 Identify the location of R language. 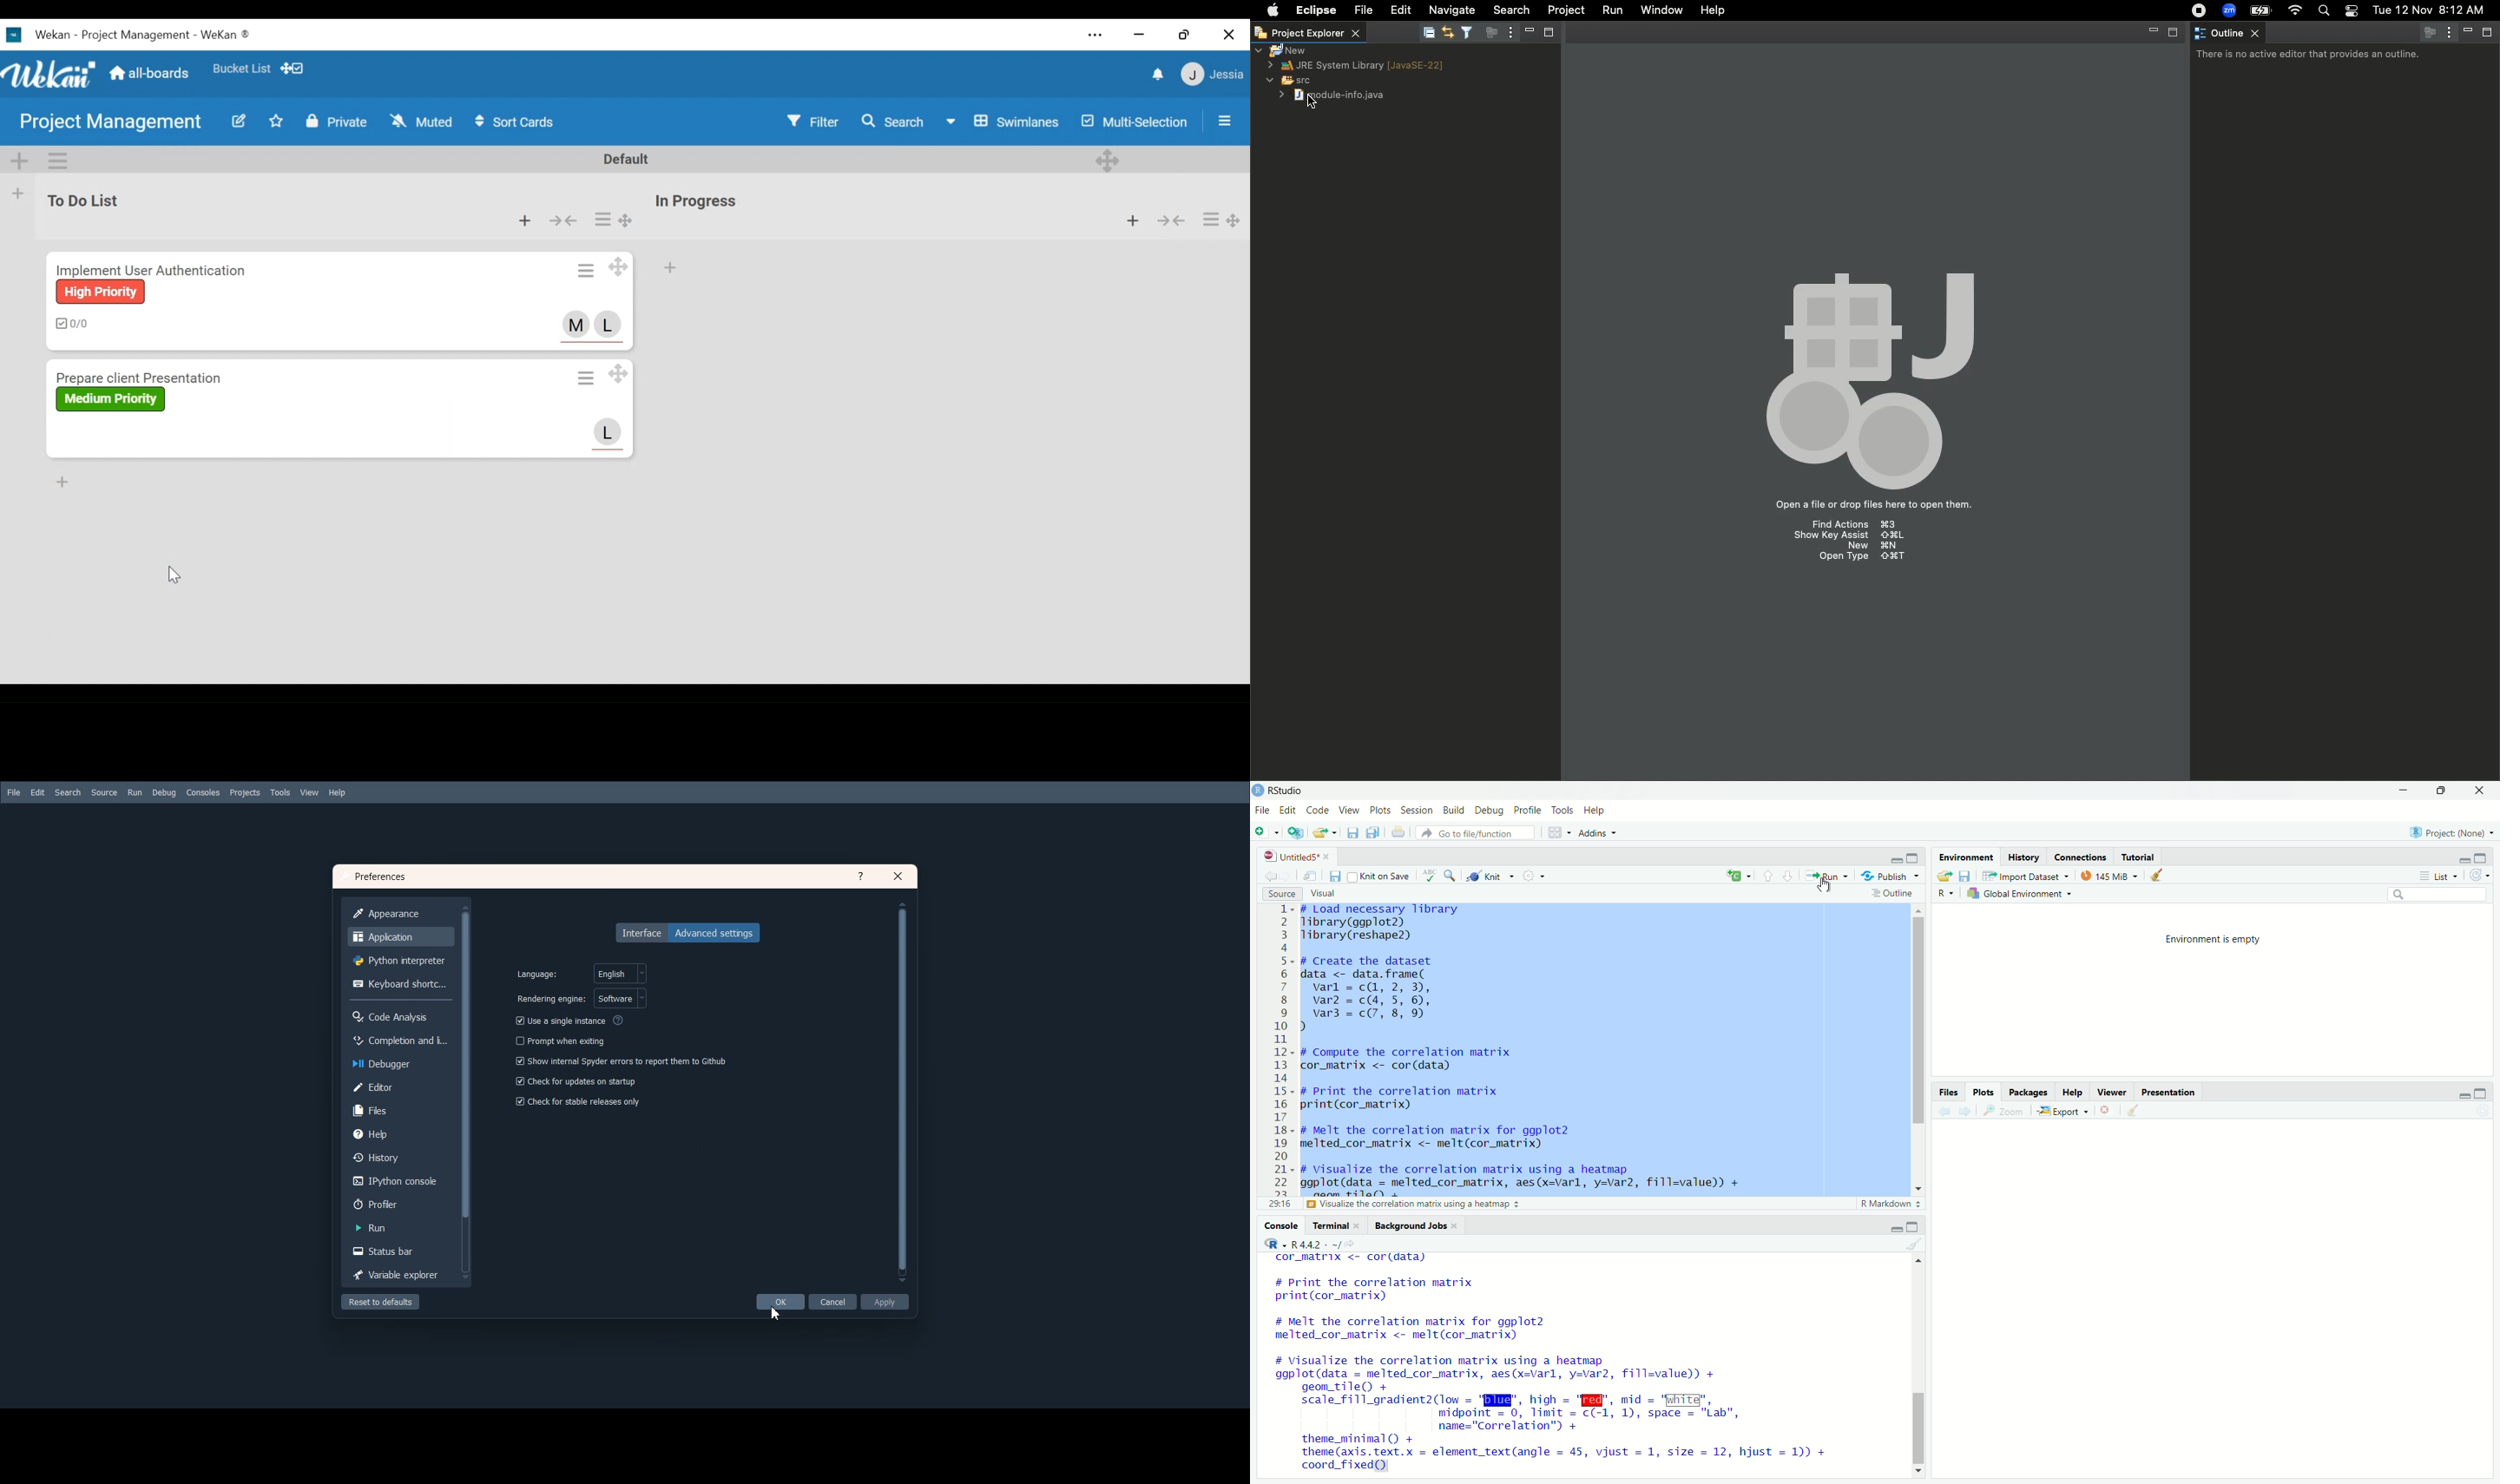
(1272, 1243).